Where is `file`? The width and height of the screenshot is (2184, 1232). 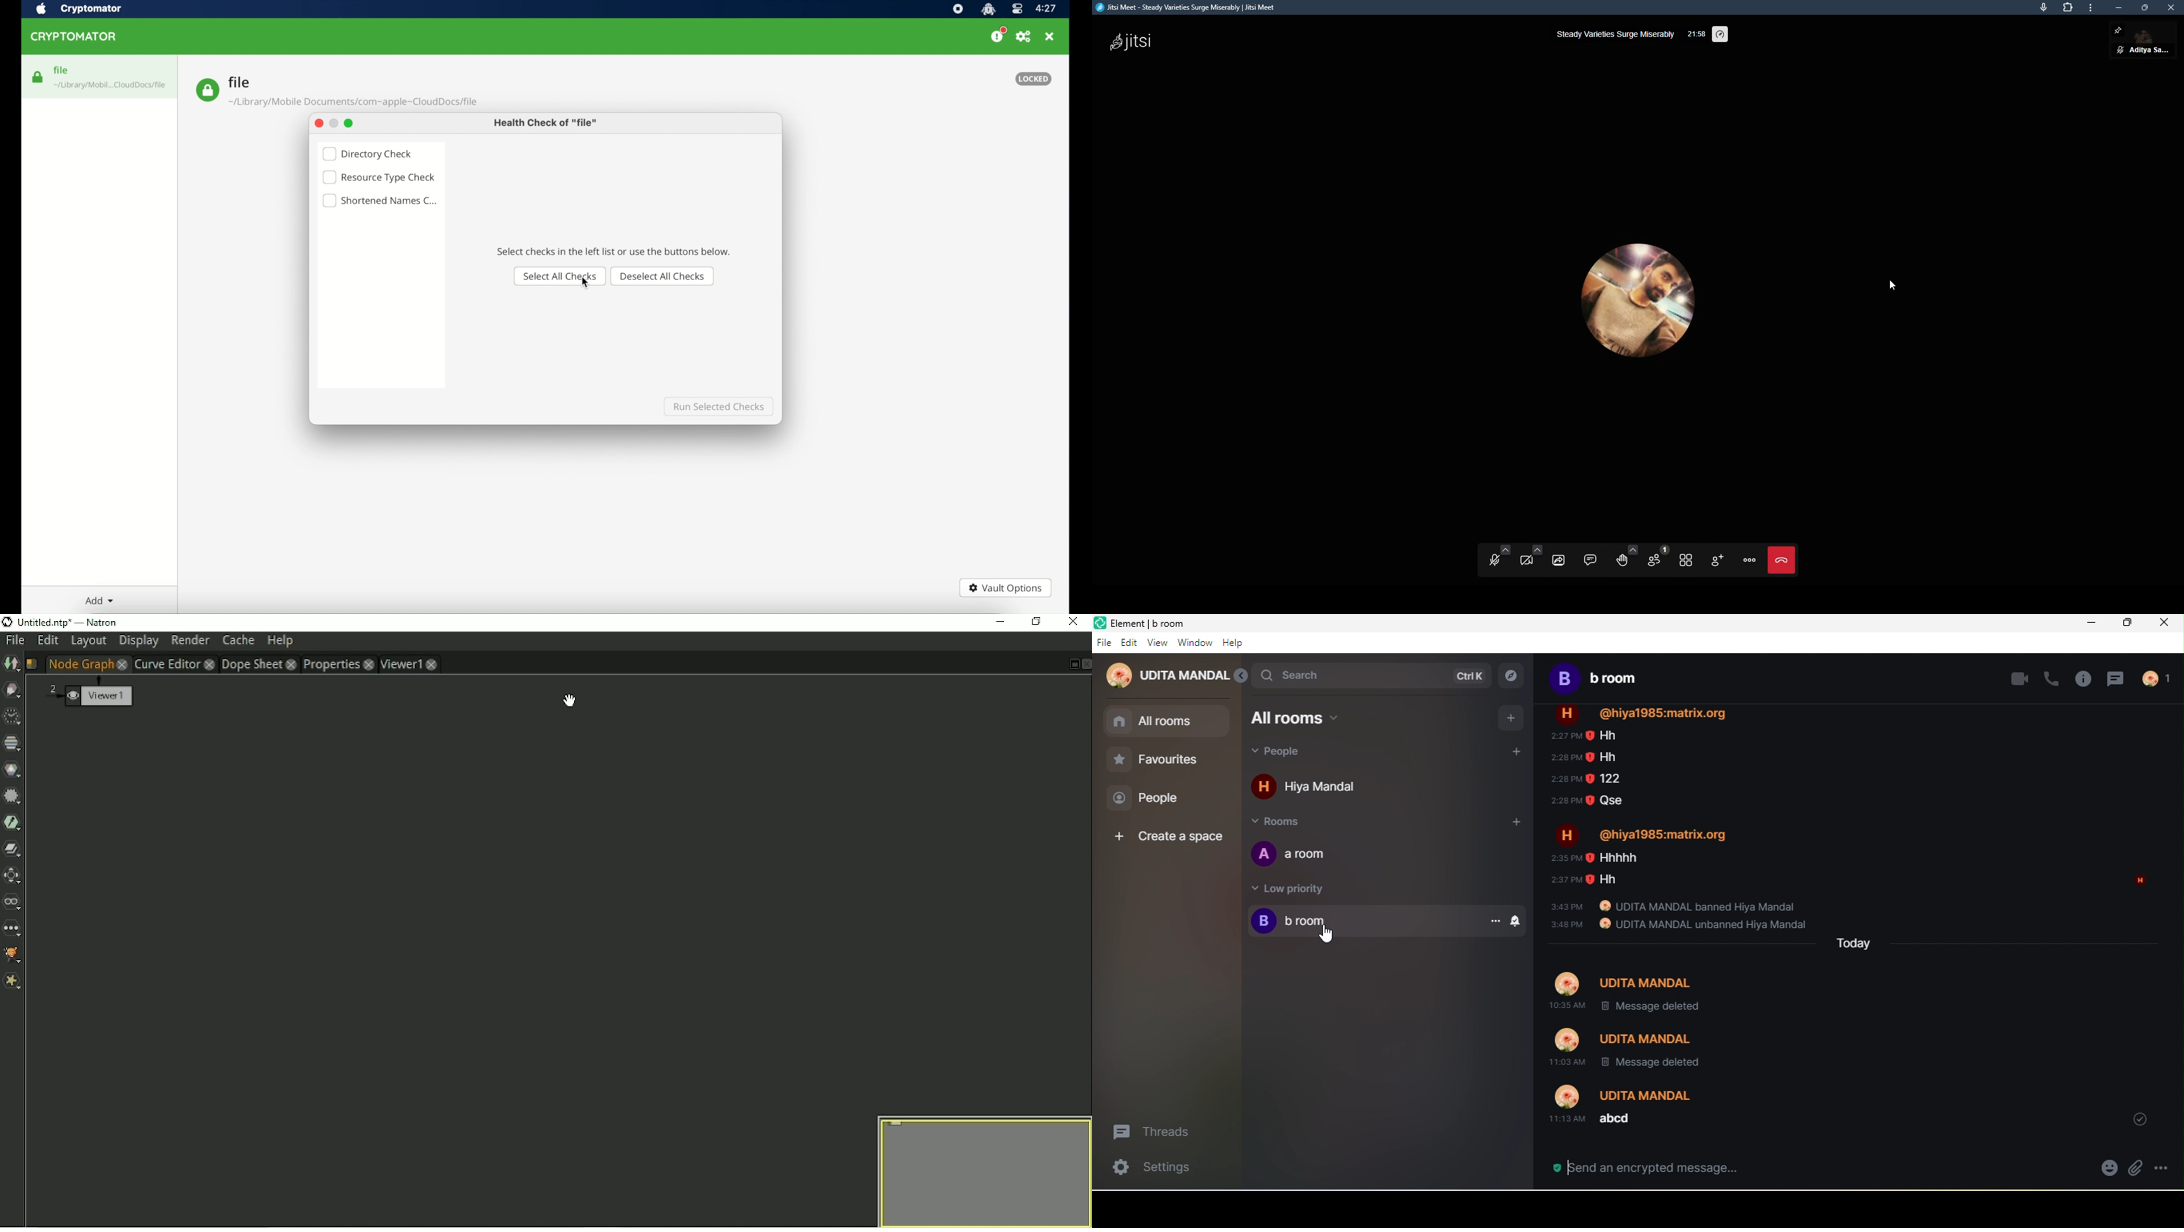 file is located at coordinates (337, 92).